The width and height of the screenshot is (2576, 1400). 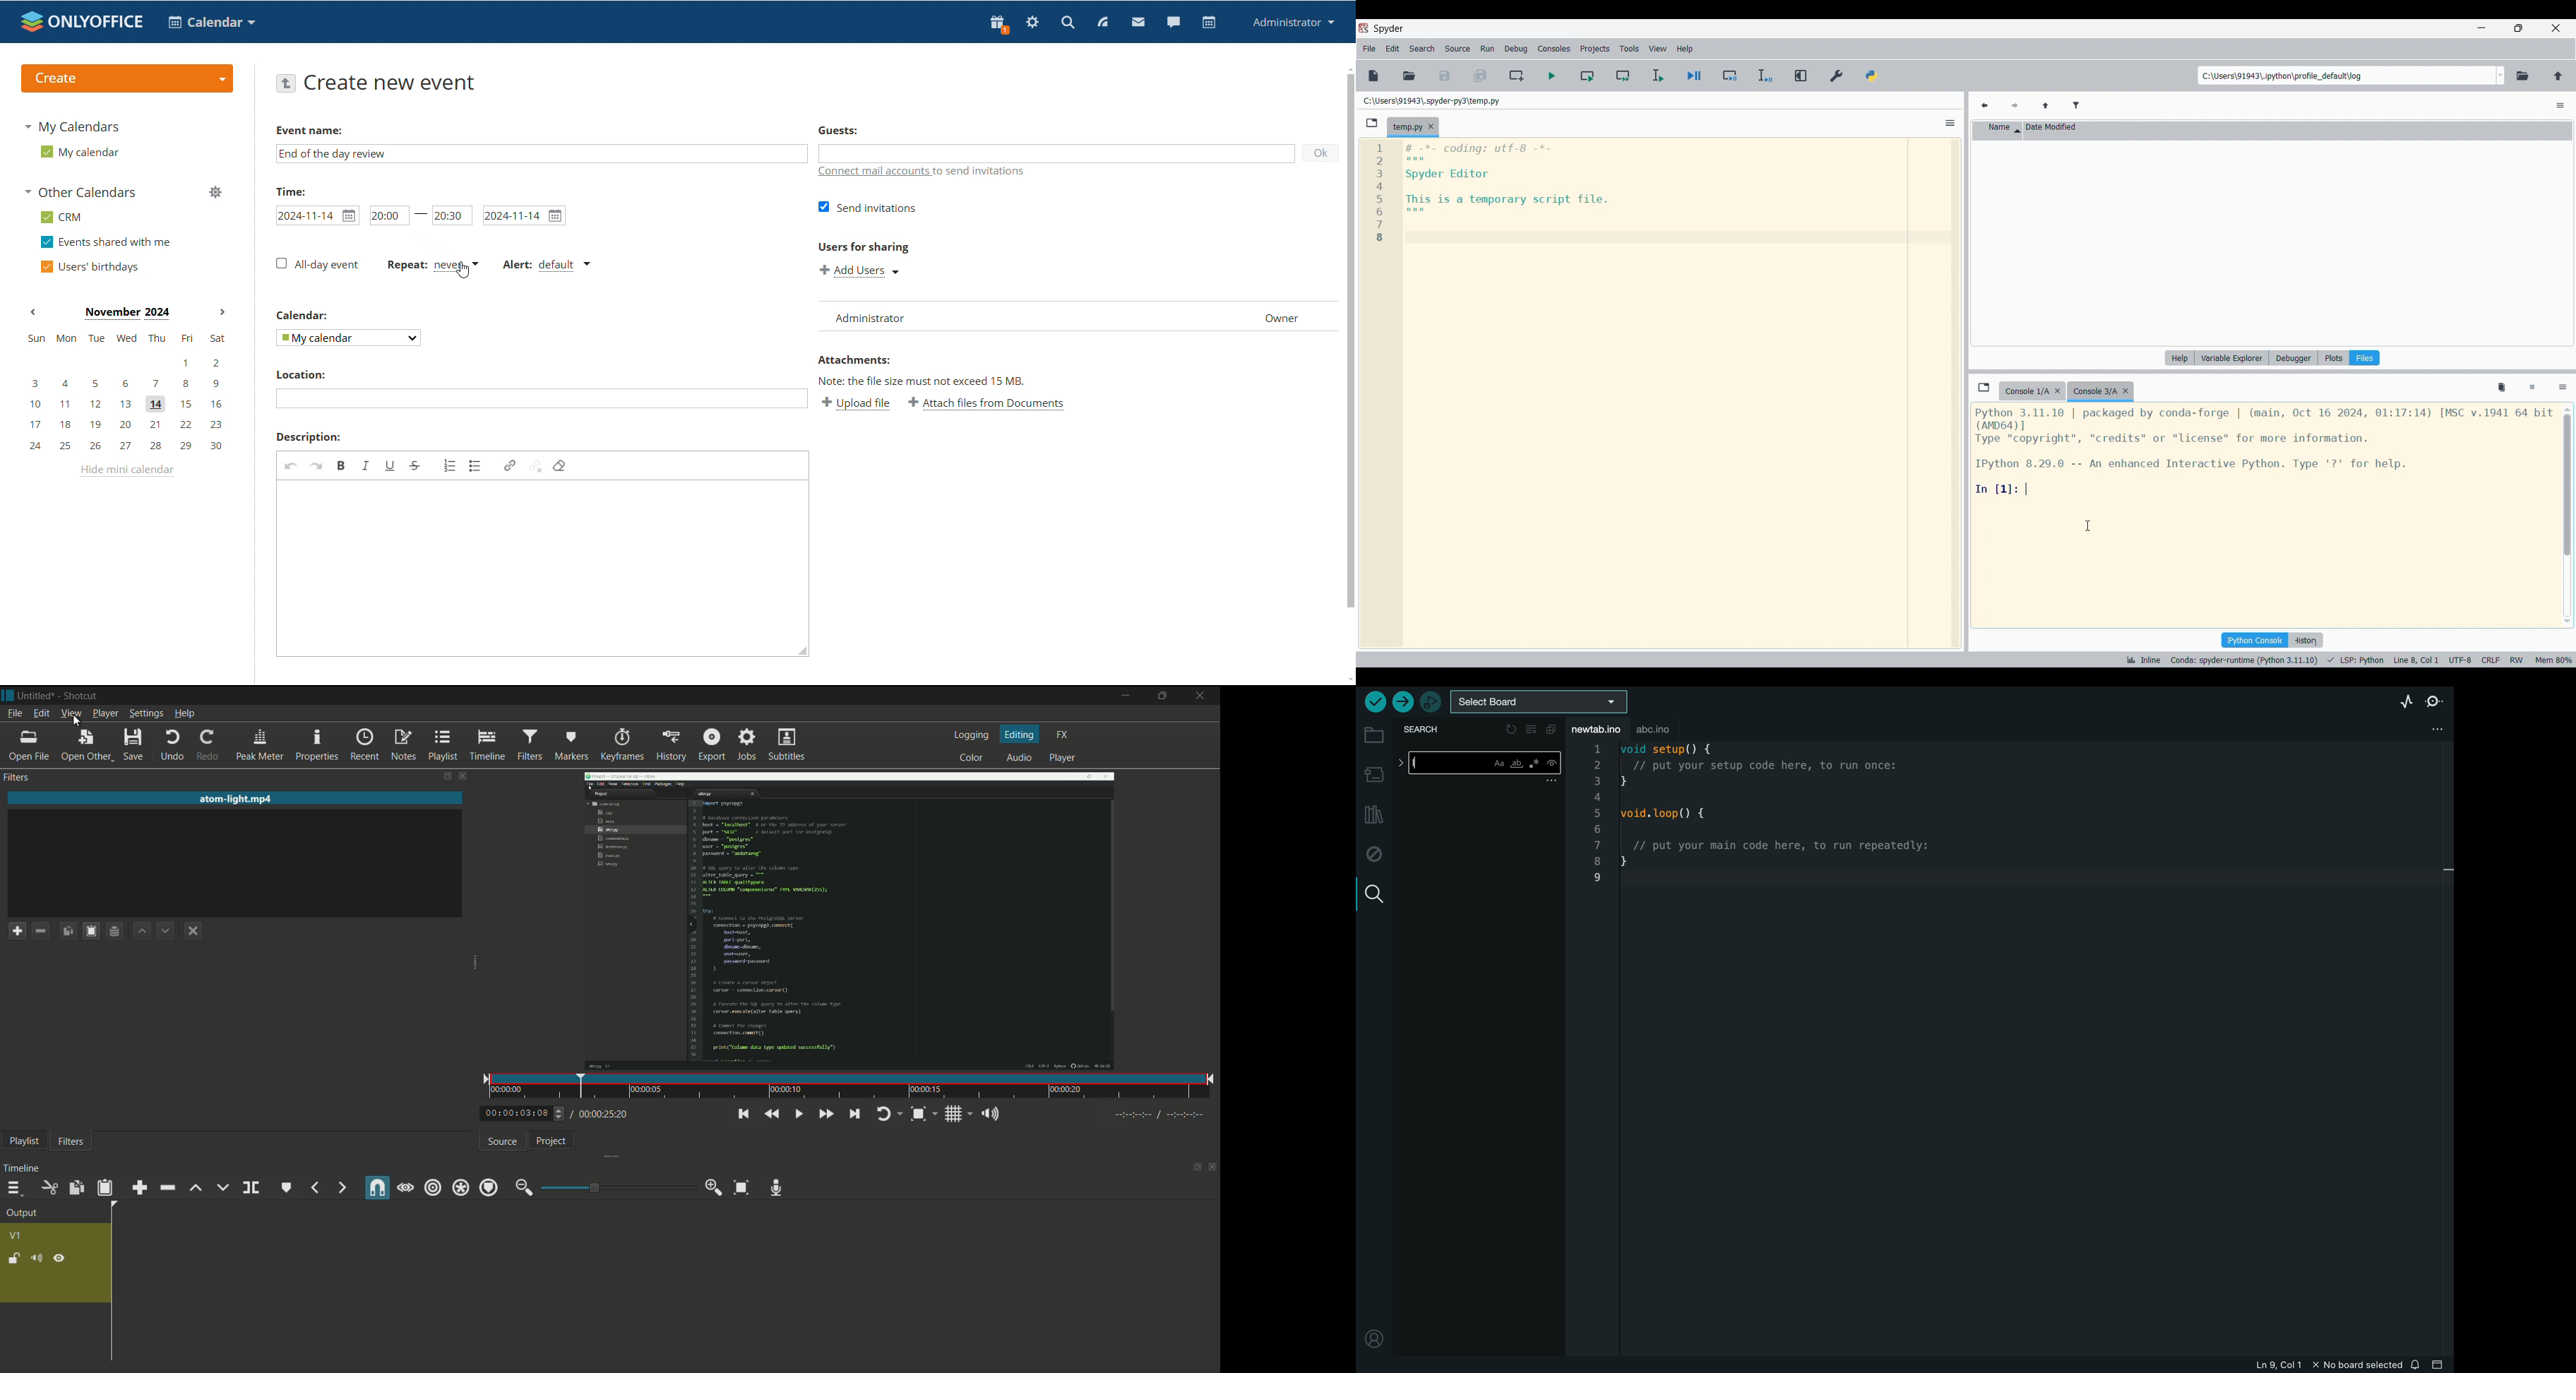 I want to click on Edit menu, so click(x=1393, y=49).